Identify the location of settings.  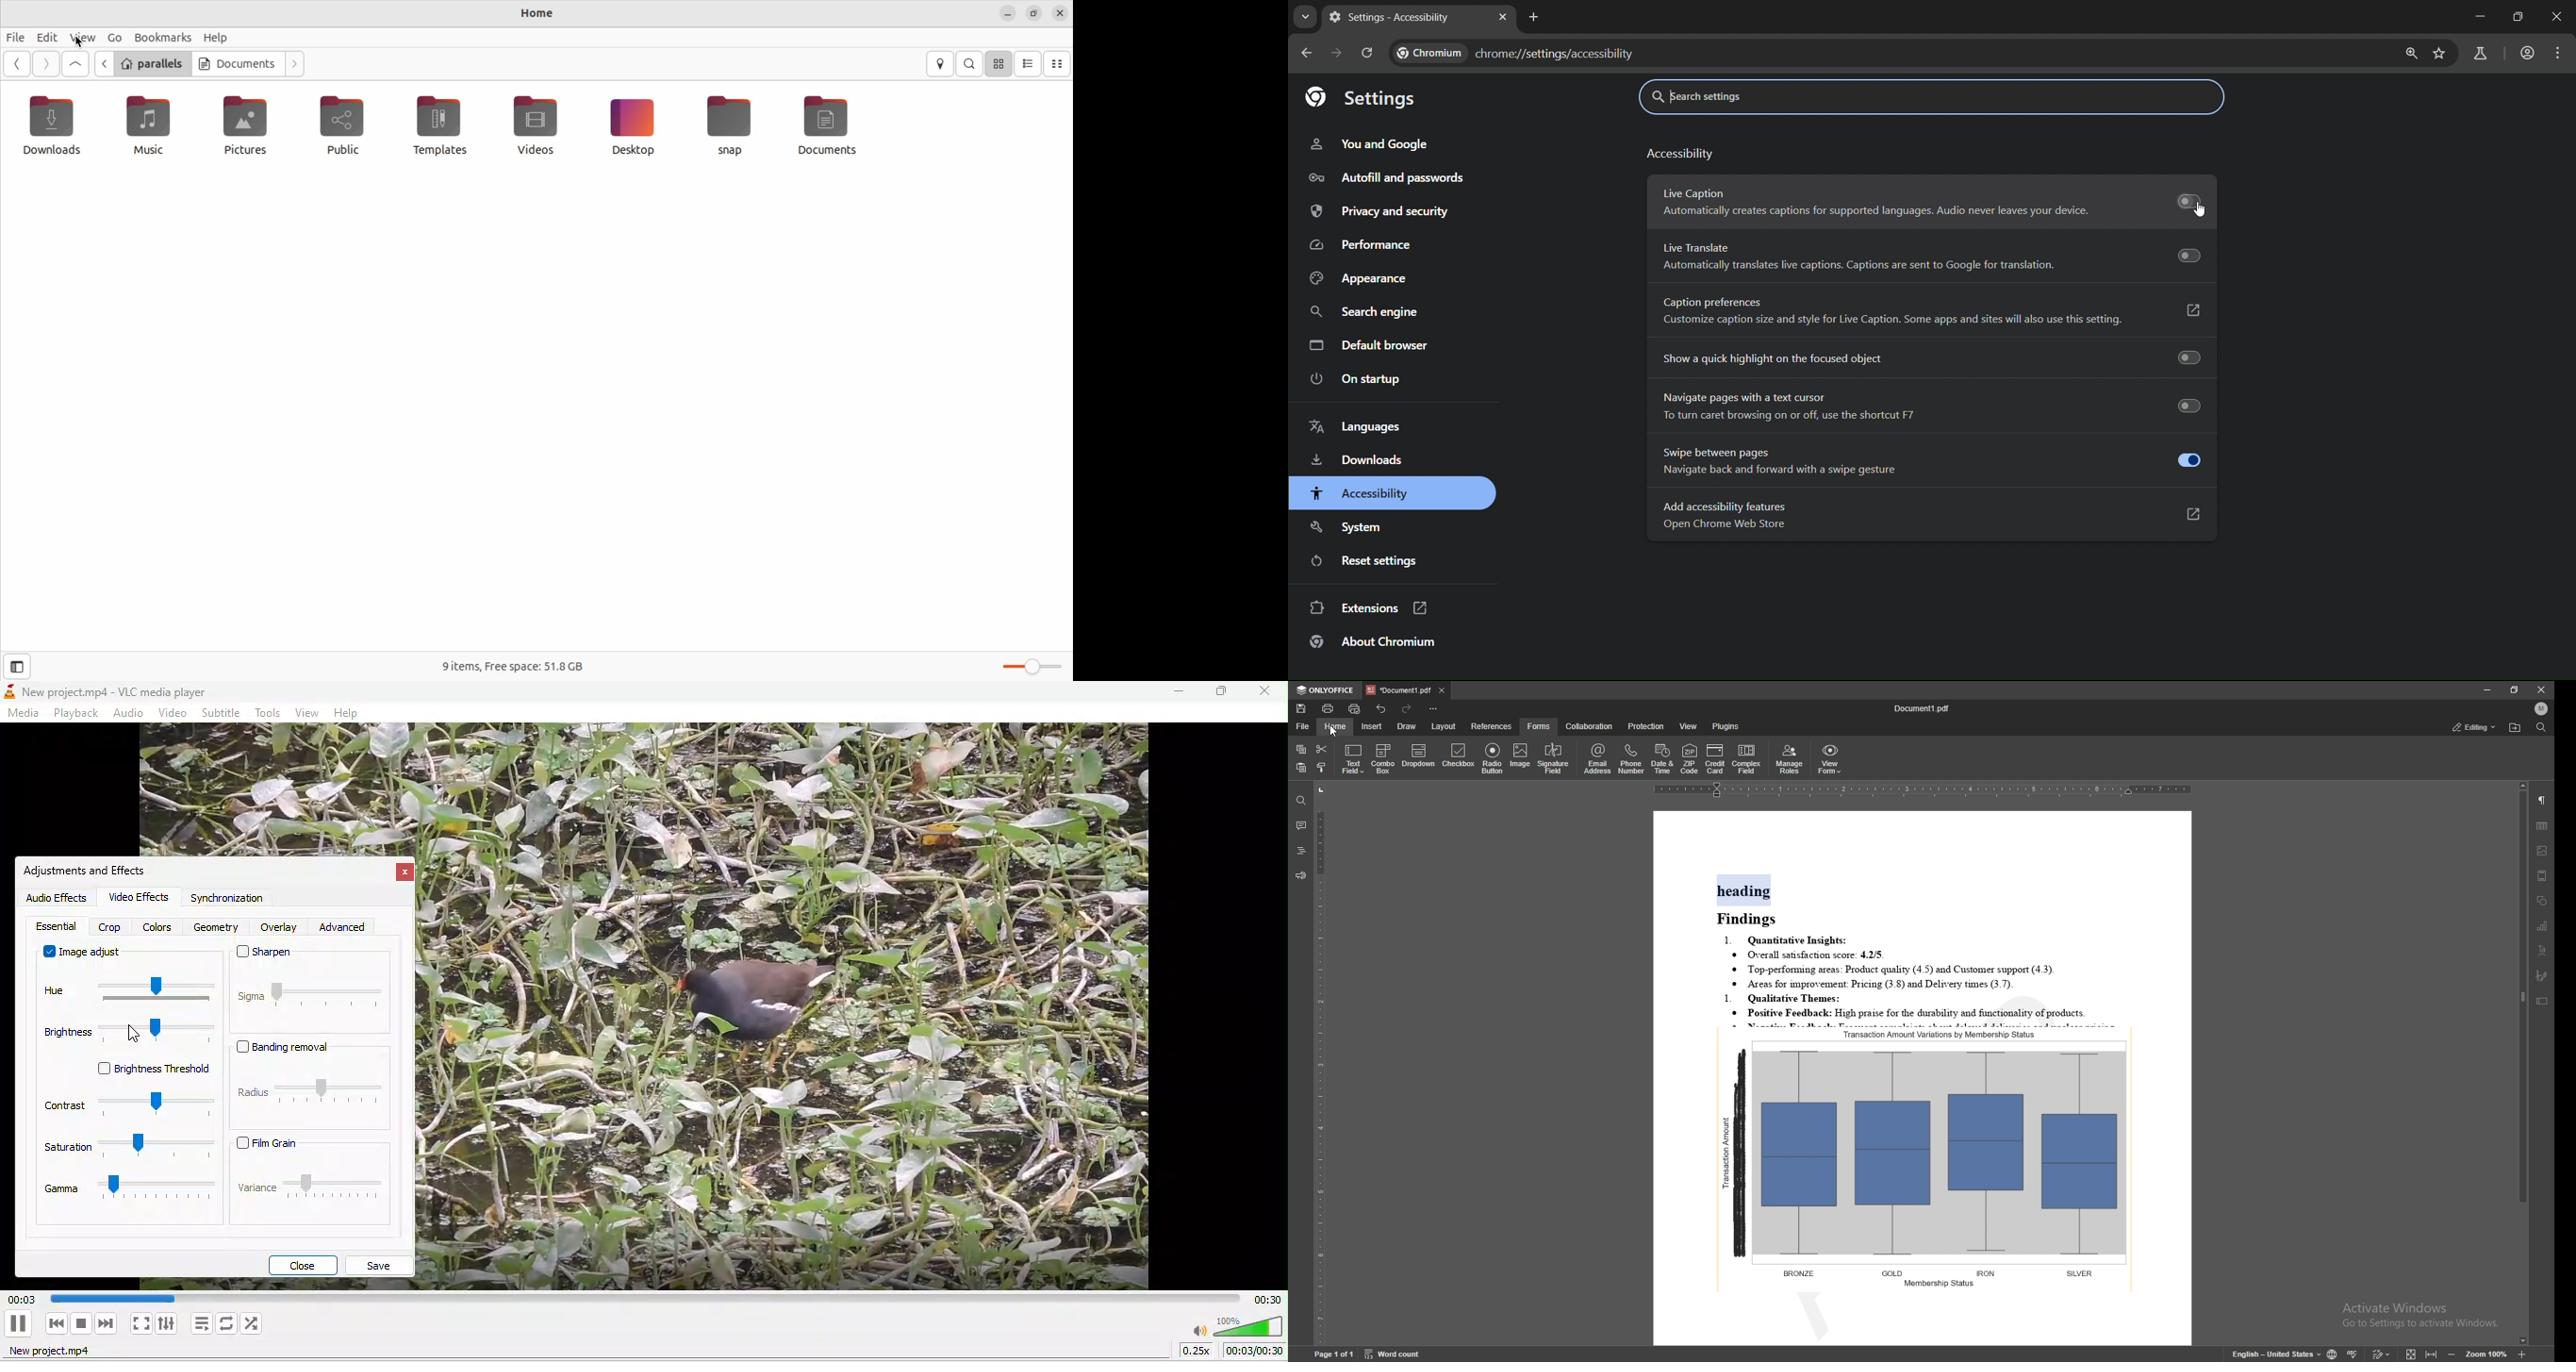
(1362, 98).